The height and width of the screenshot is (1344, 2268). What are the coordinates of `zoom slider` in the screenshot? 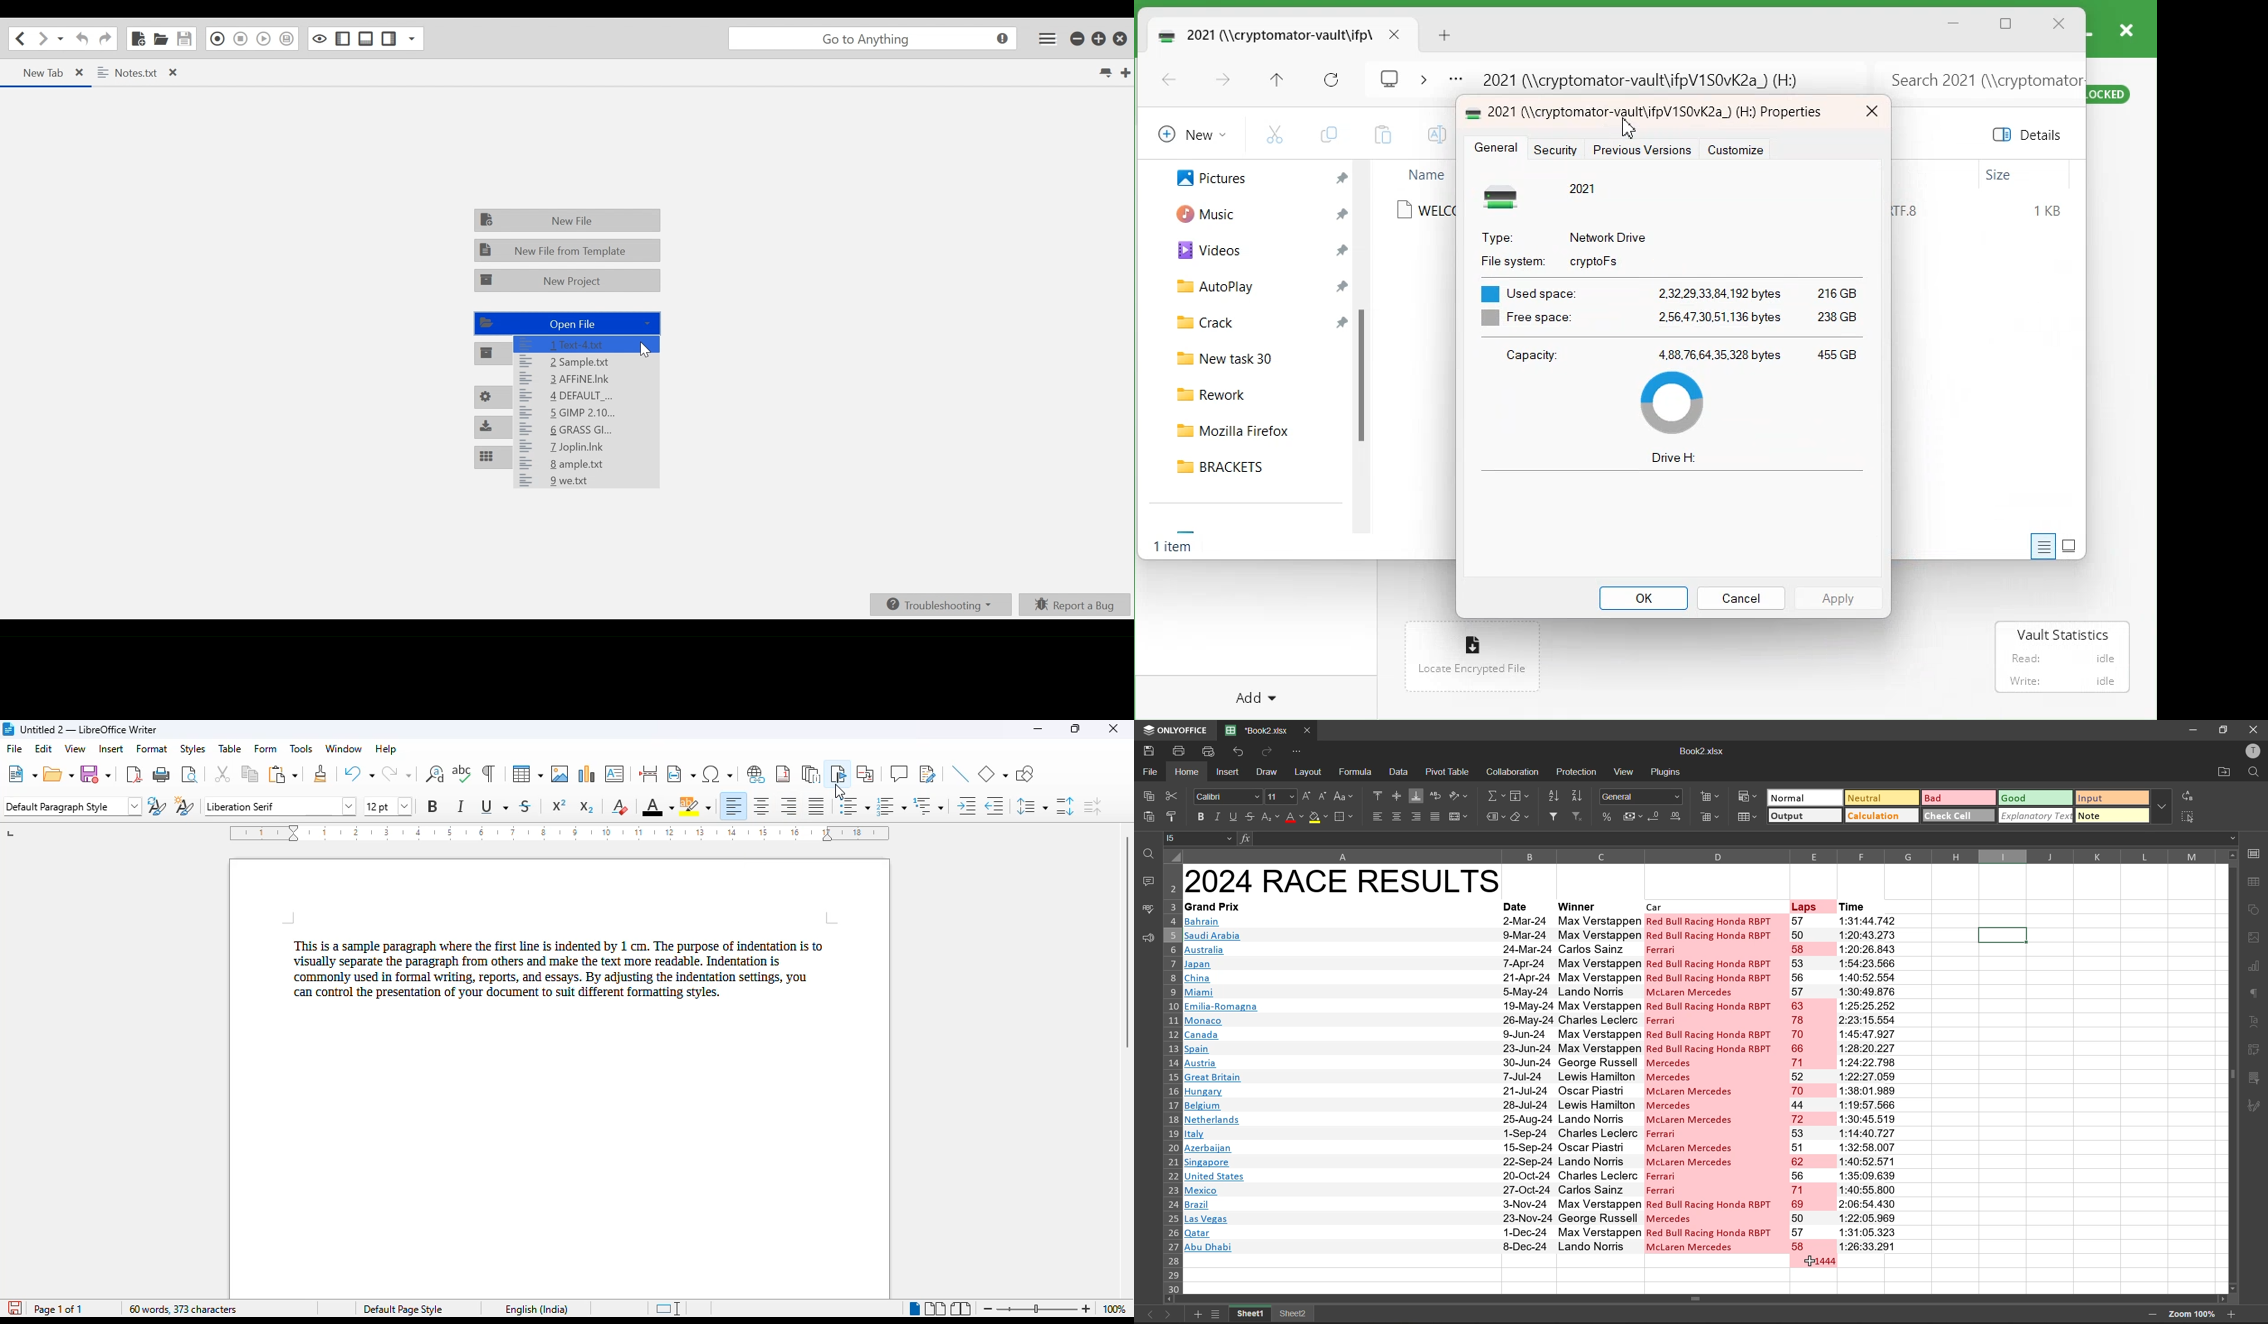 It's located at (1040, 1309).